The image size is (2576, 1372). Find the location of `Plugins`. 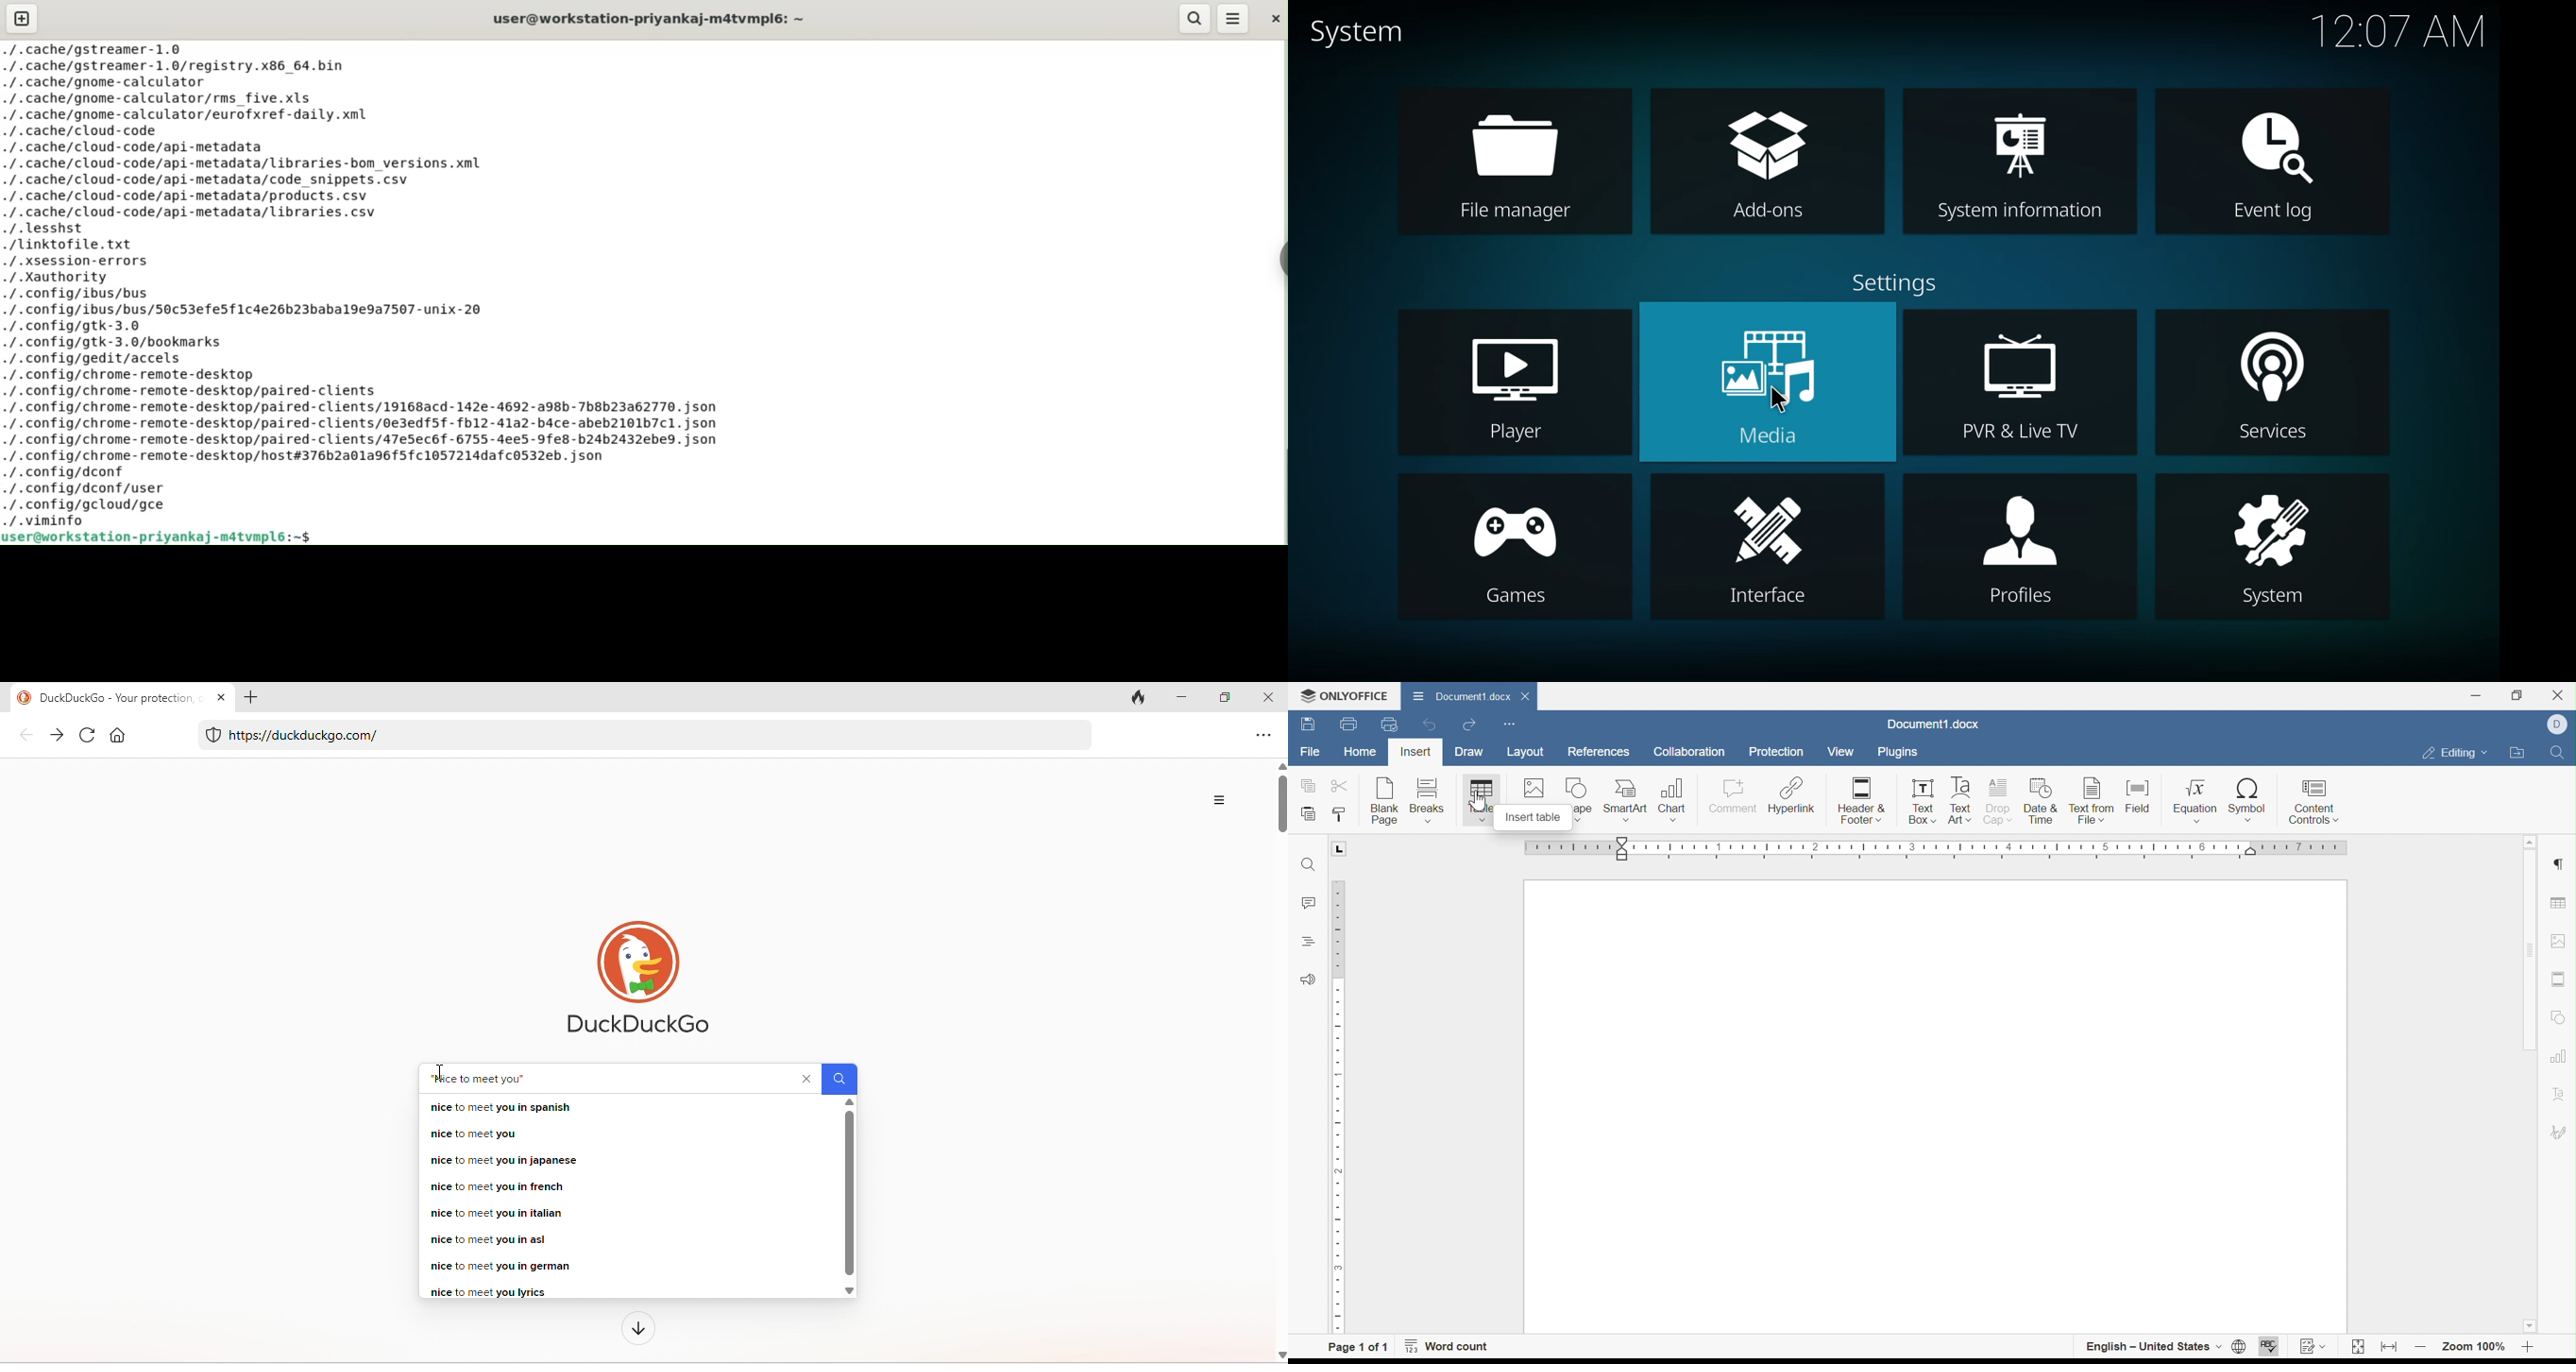

Plugins is located at coordinates (1902, 751).